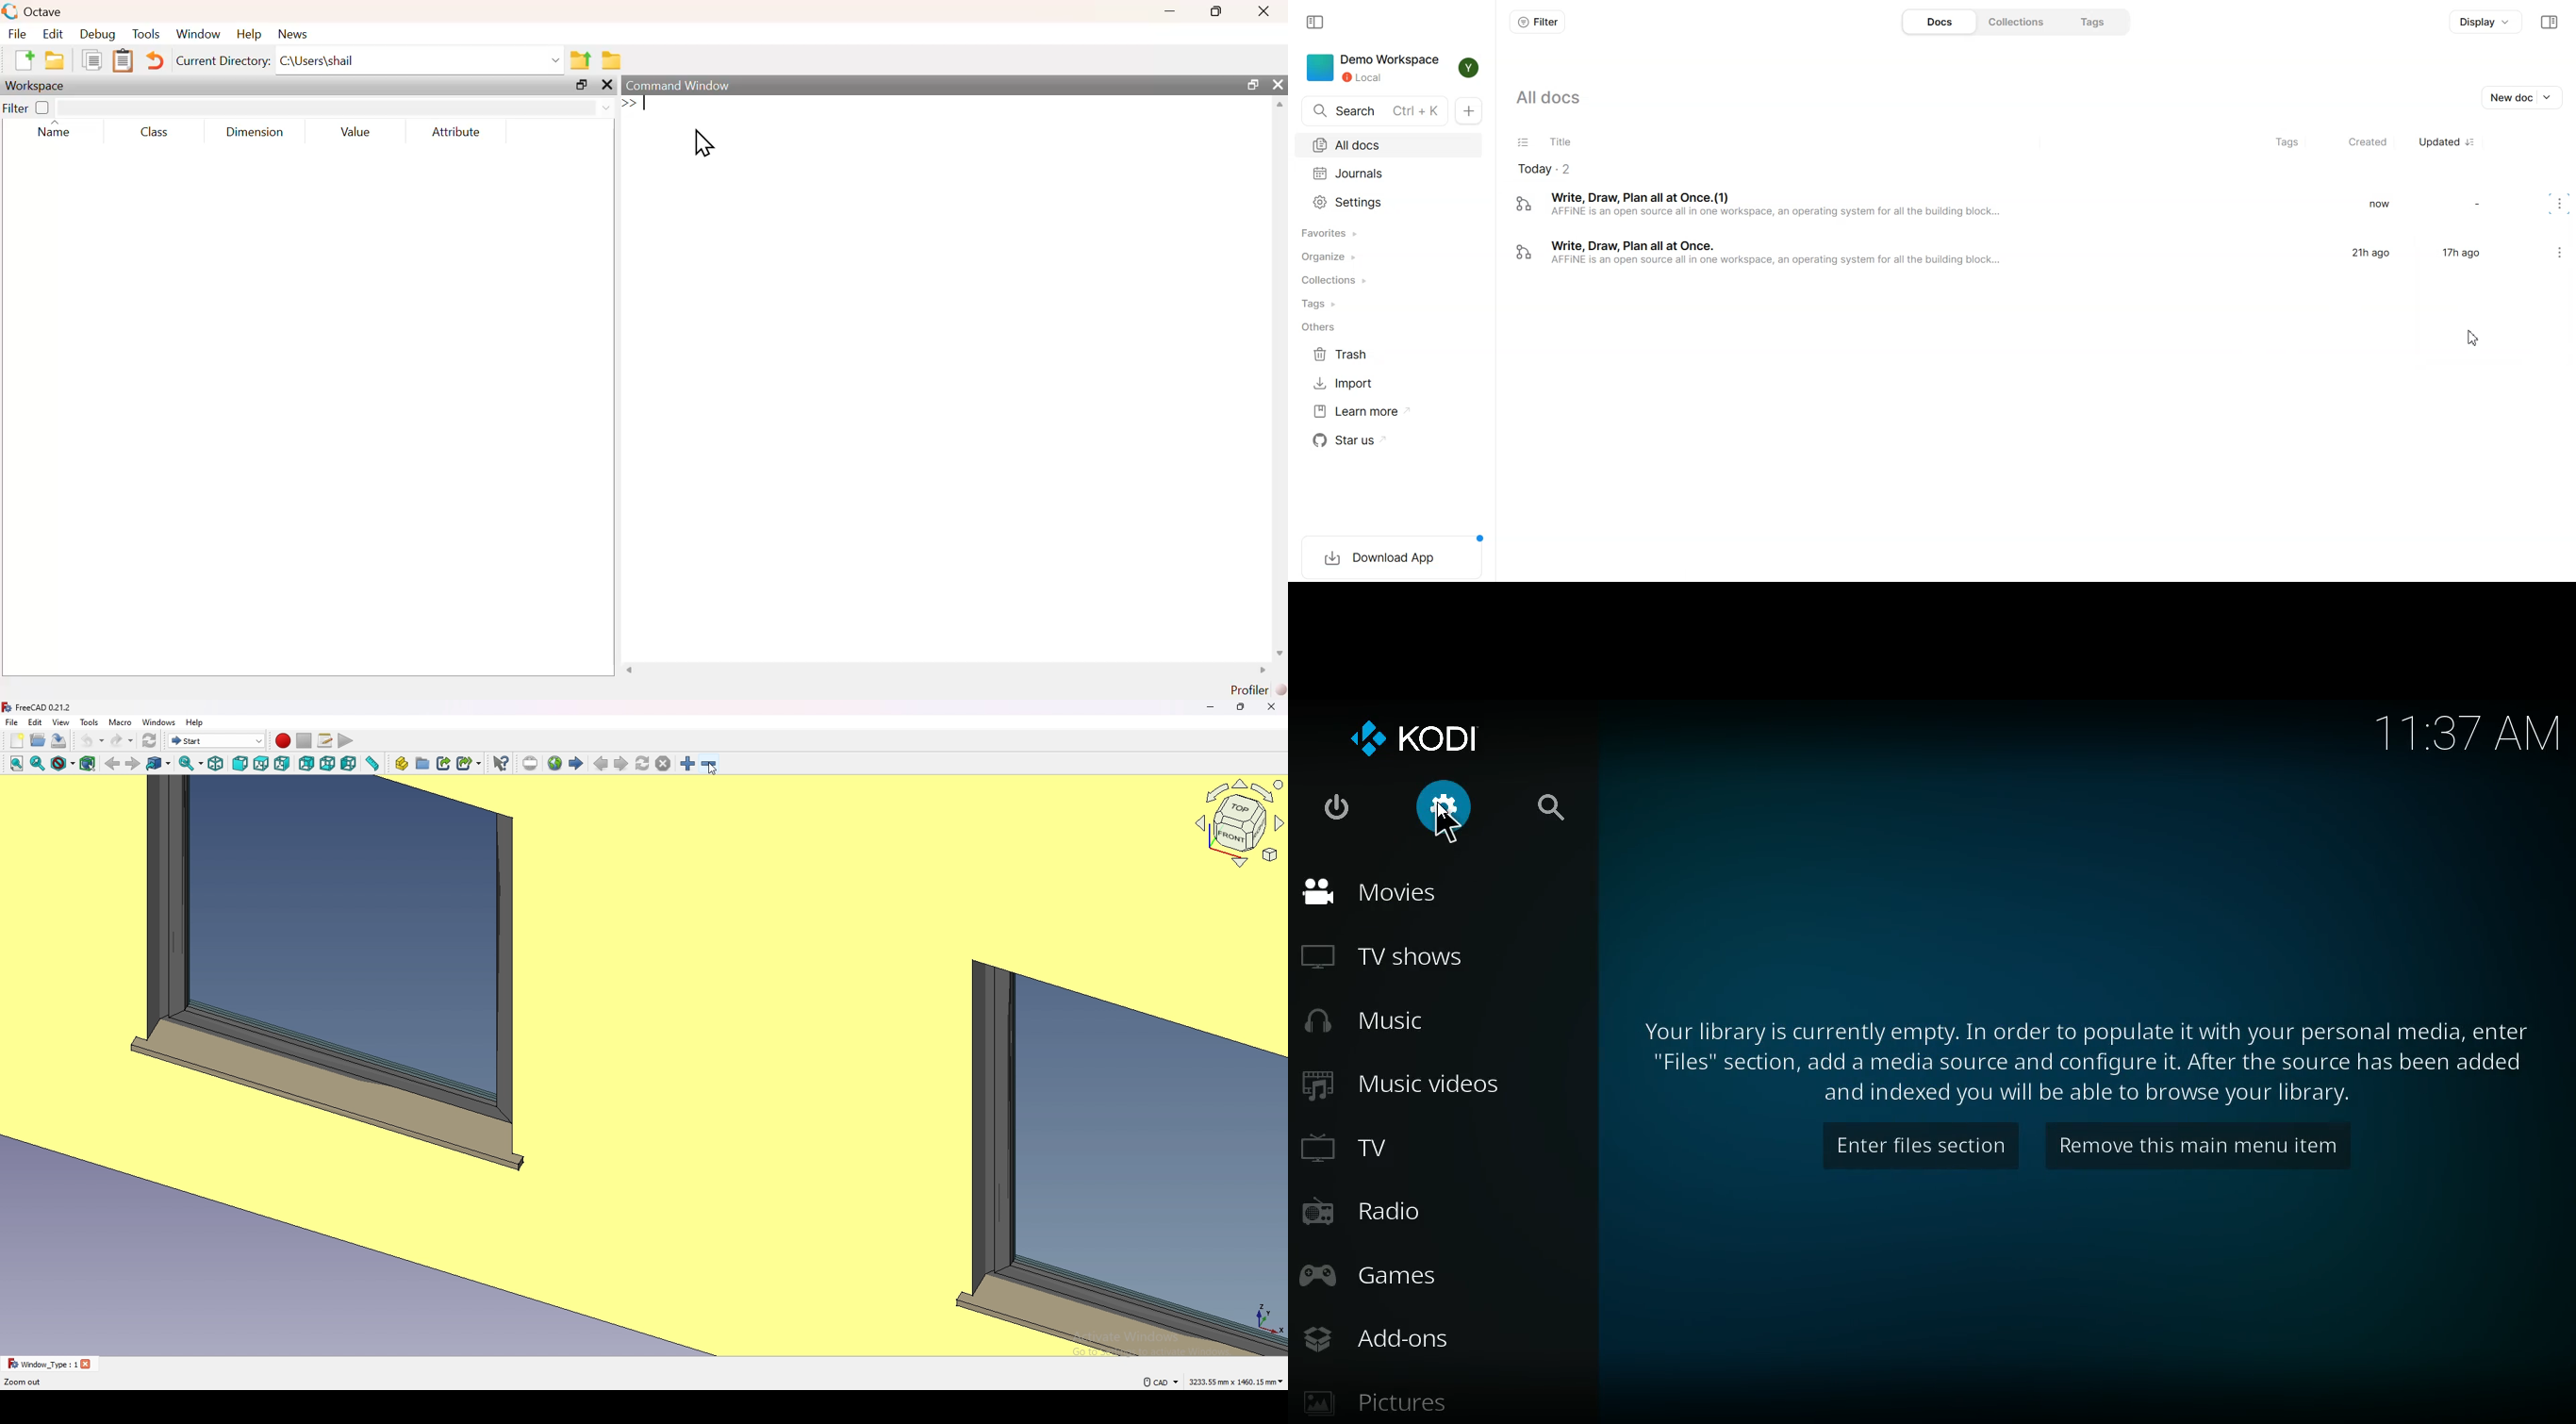  I want to click on workspace, so click(593, 1065).